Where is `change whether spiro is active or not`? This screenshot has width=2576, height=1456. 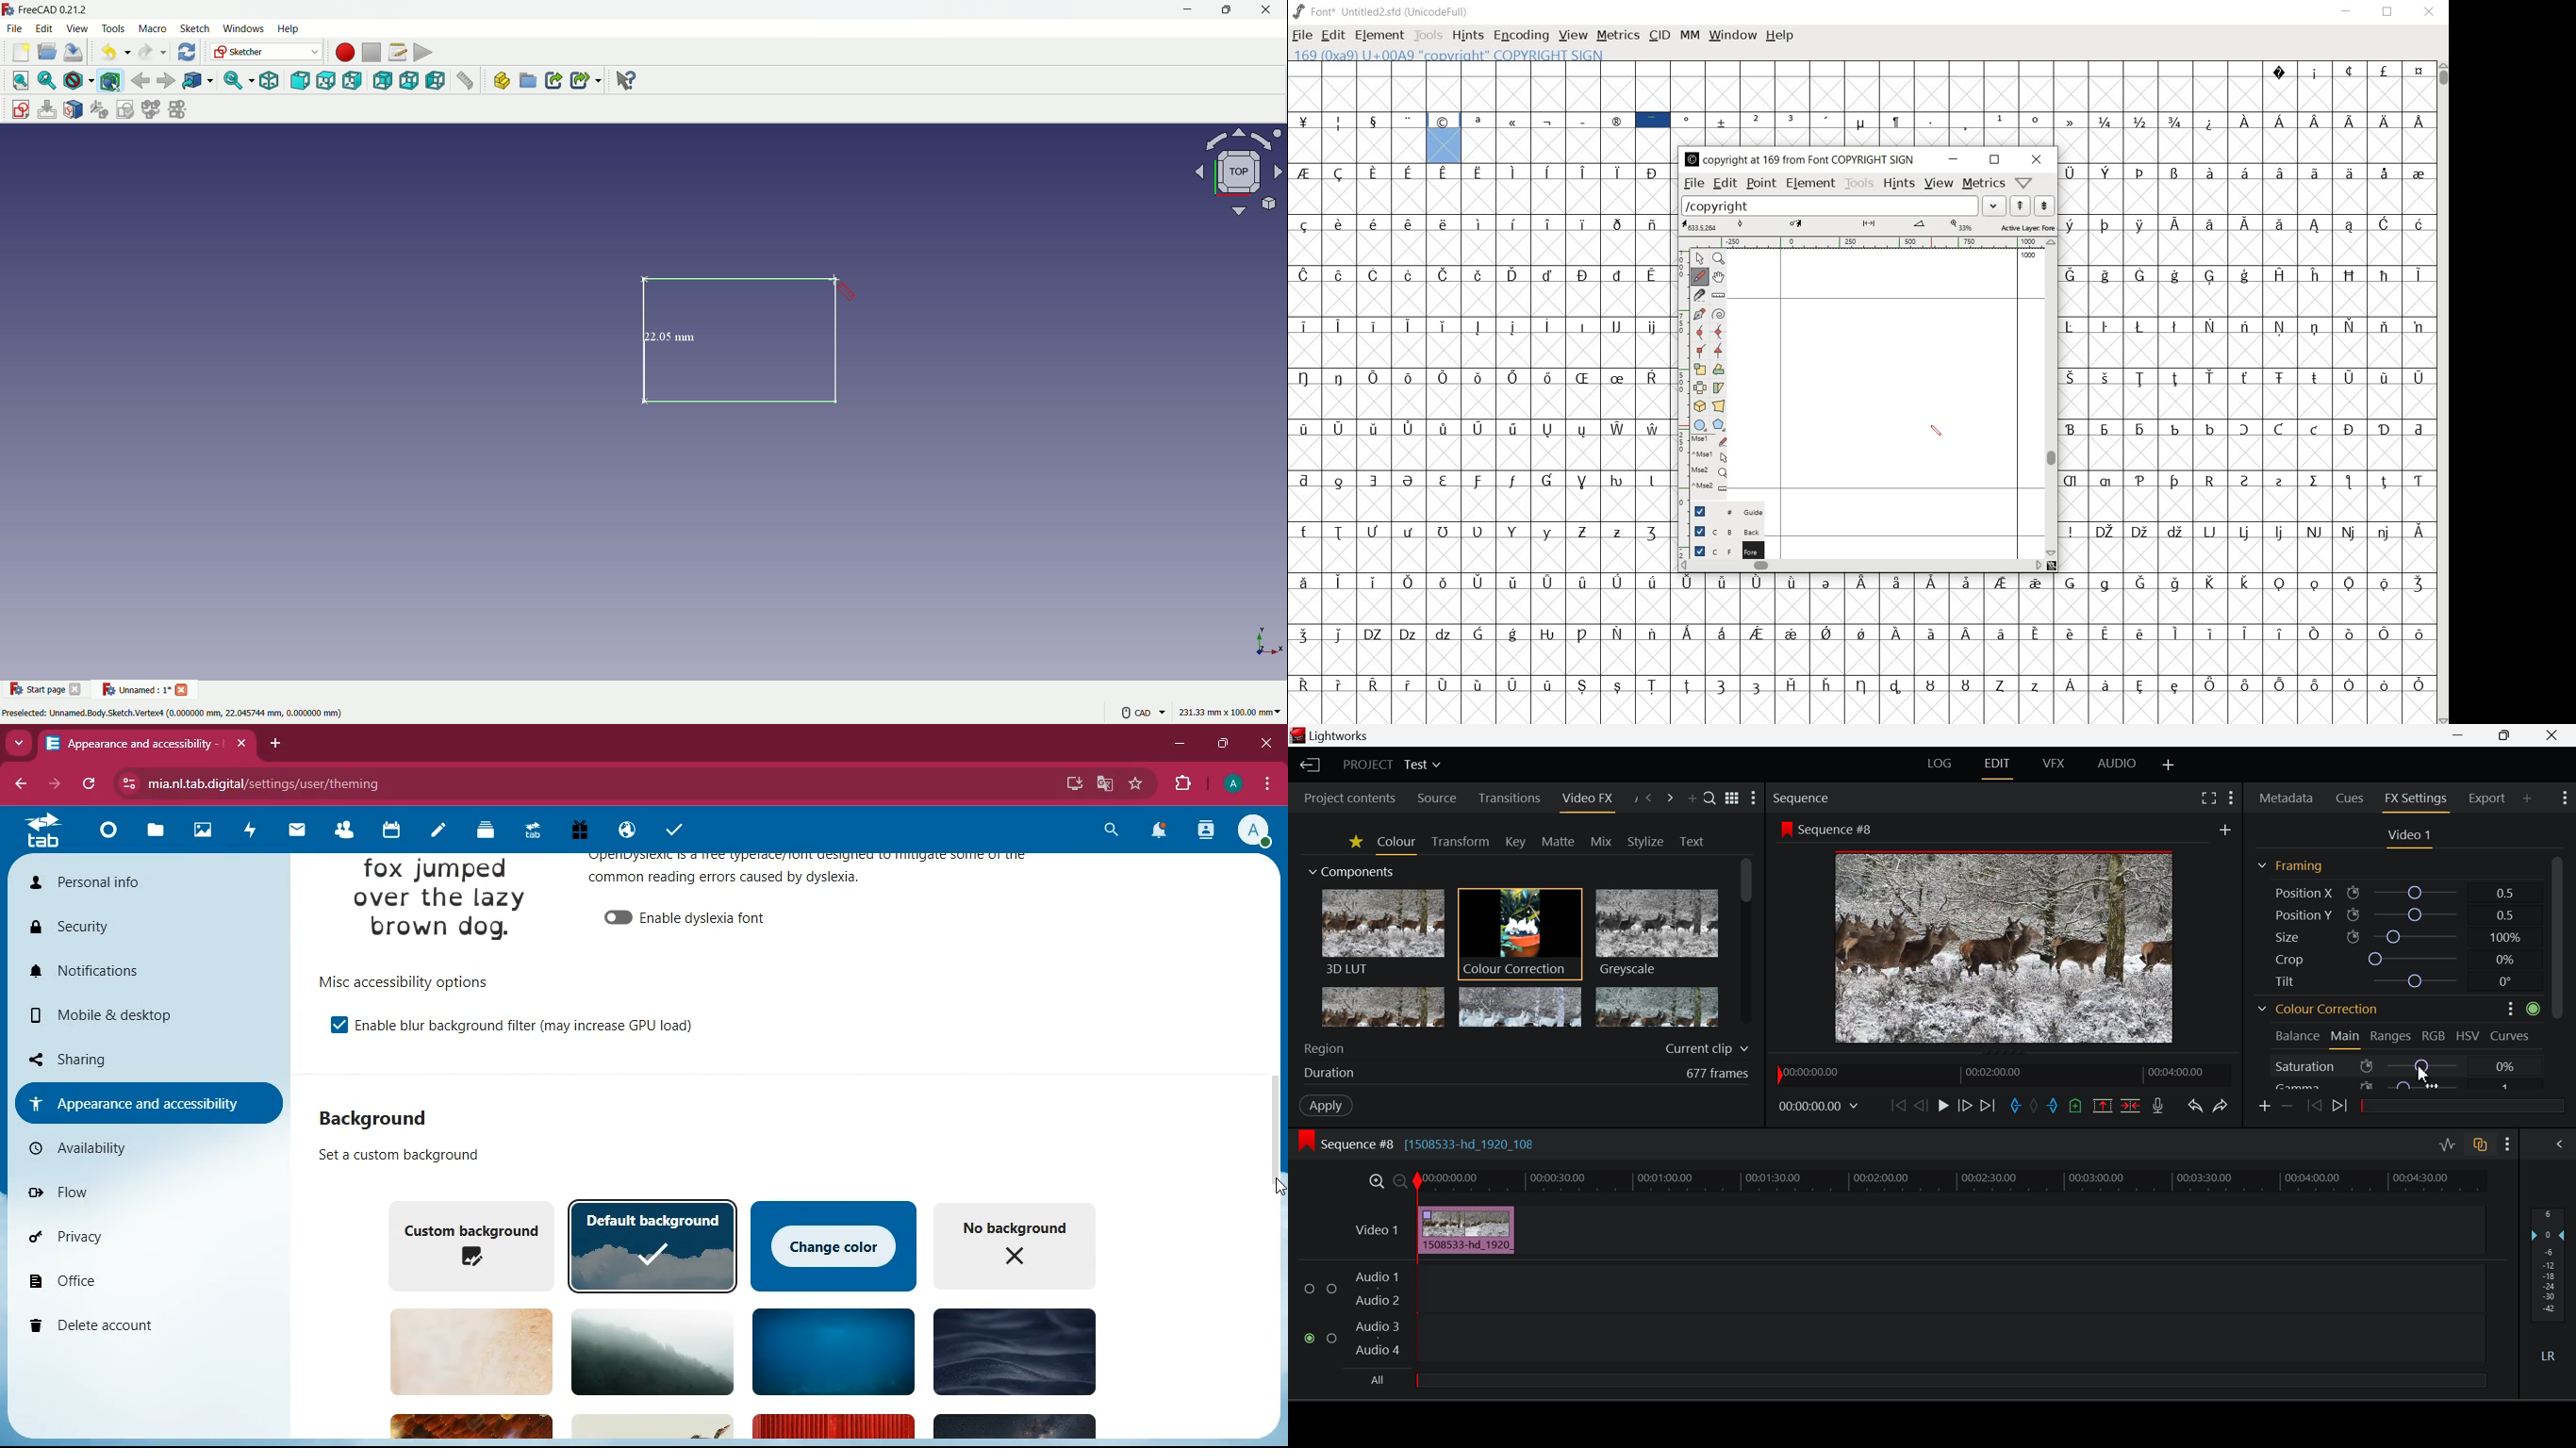
change whether spiro is active or not is located at coordinates (1719, 314).